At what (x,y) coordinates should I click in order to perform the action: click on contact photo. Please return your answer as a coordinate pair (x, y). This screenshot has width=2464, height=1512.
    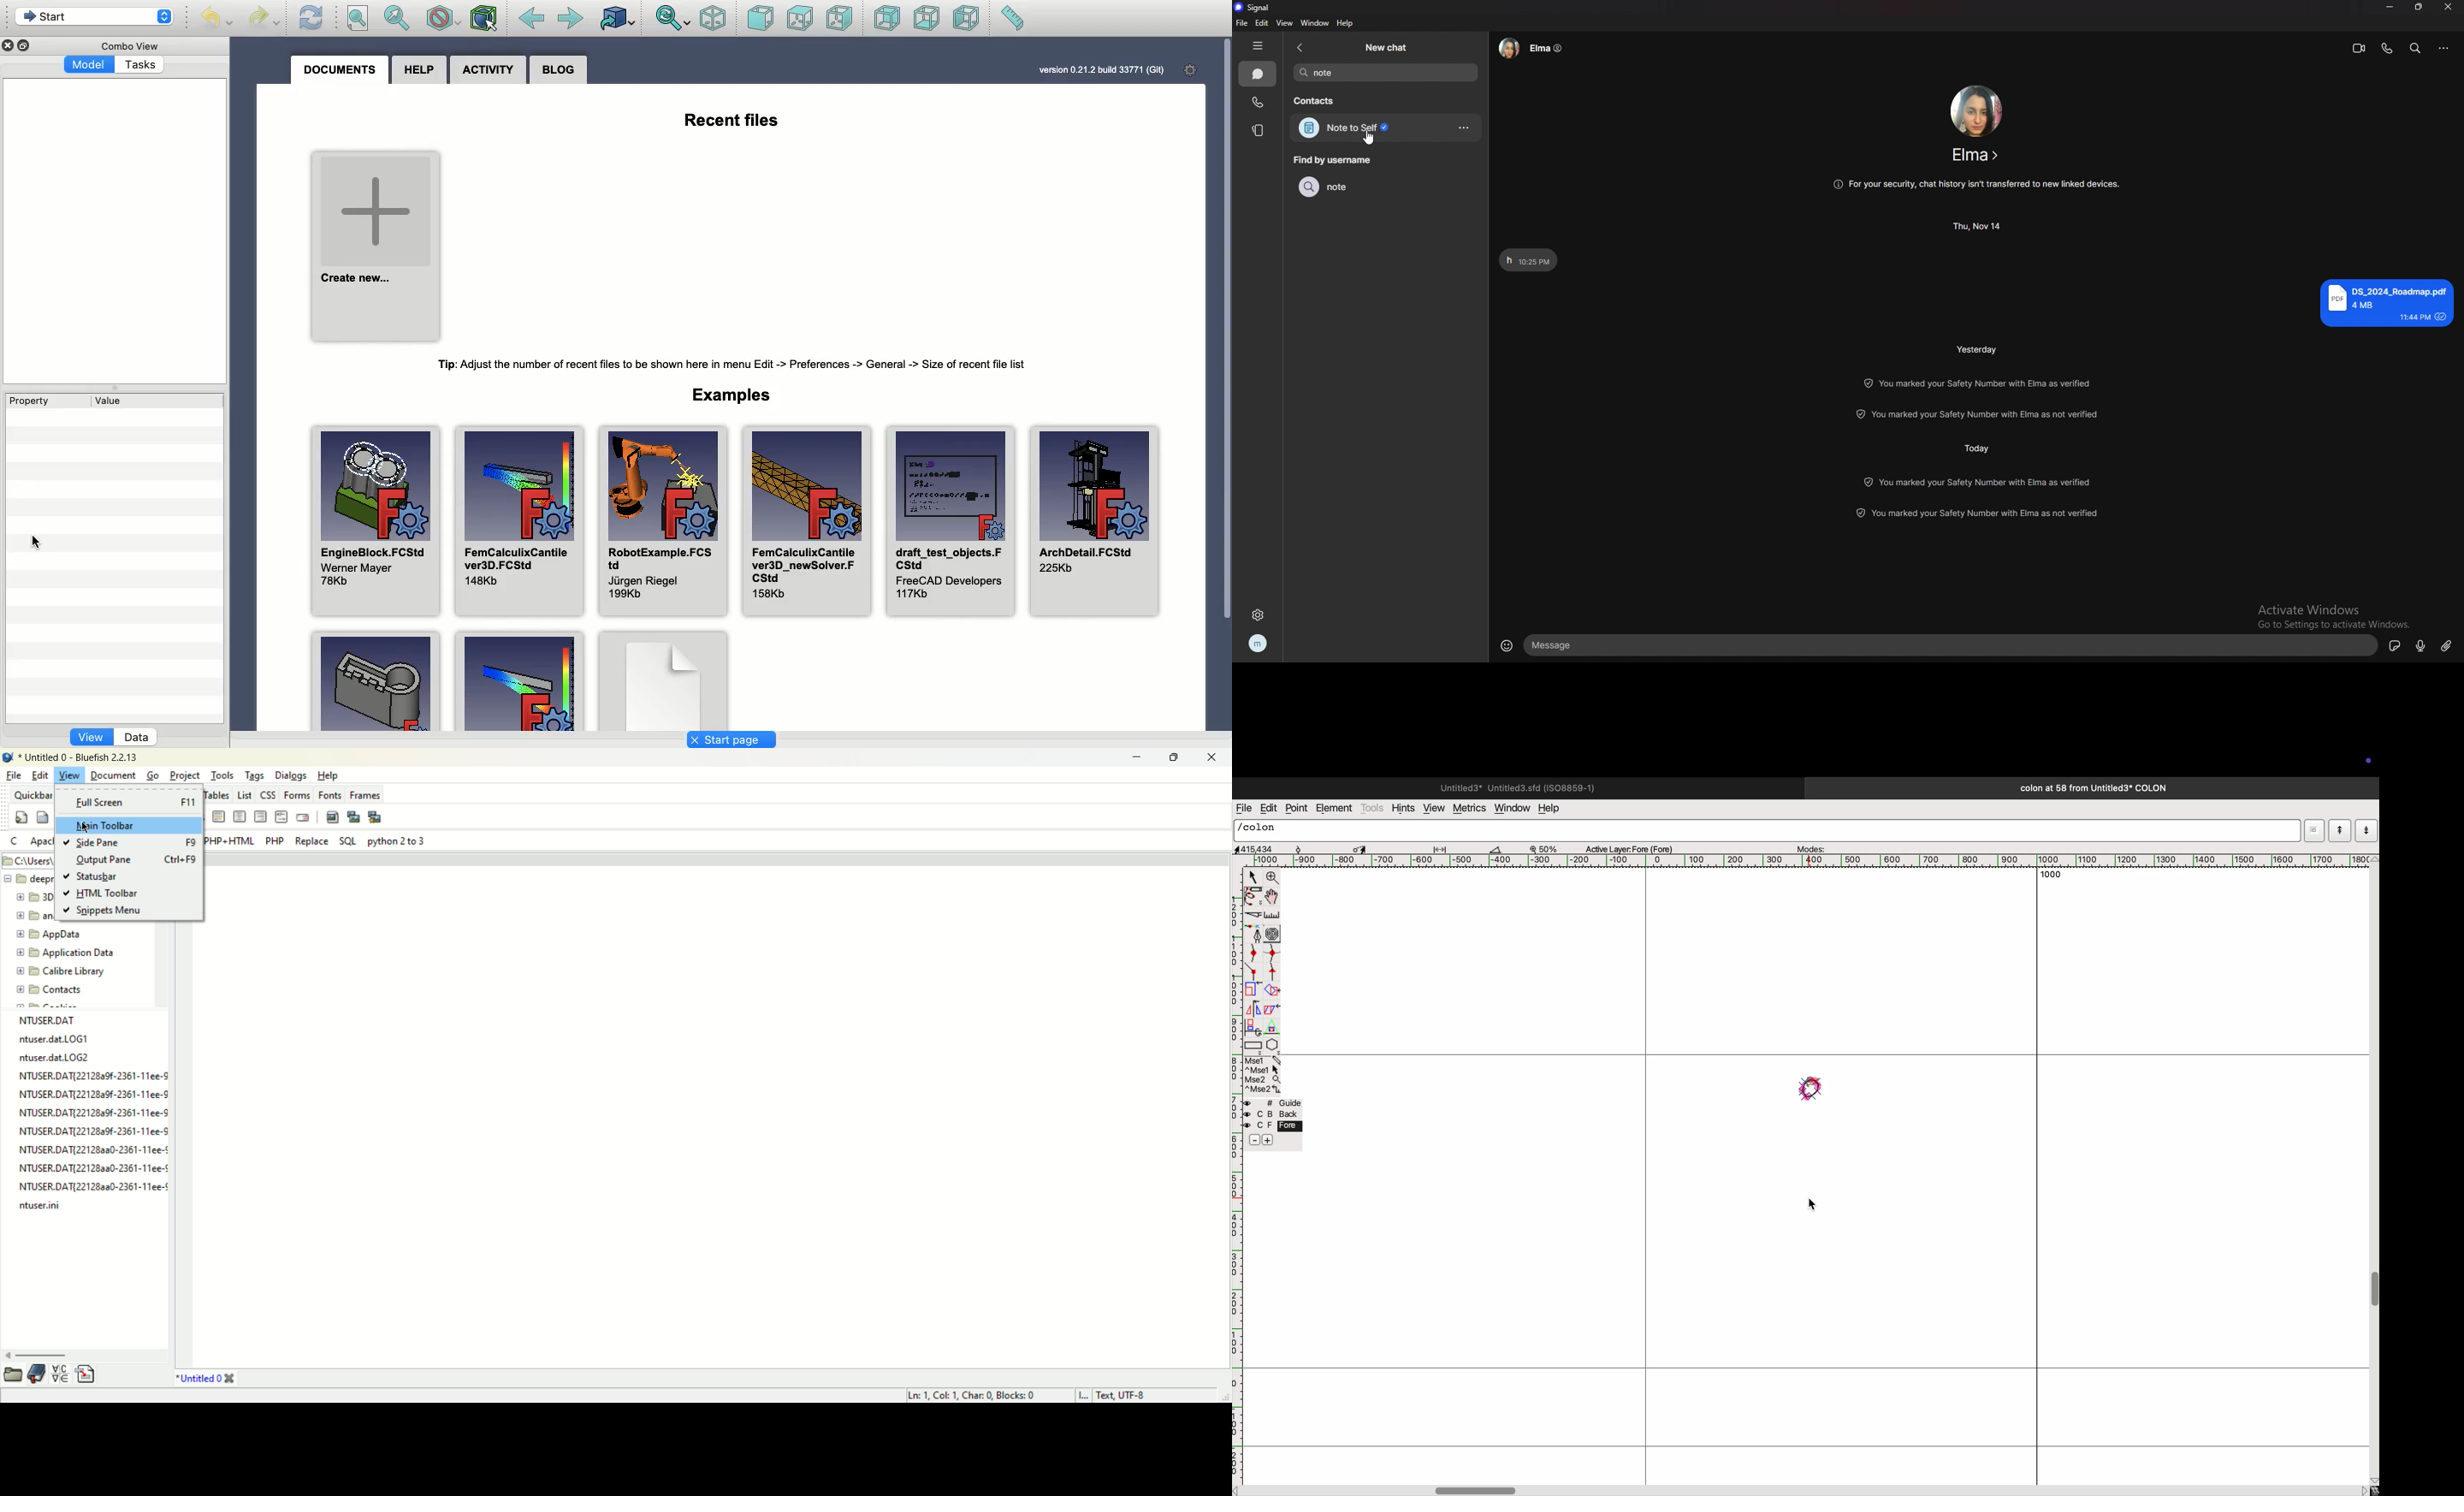
    Looking at the image, I should click on (1977, 110).